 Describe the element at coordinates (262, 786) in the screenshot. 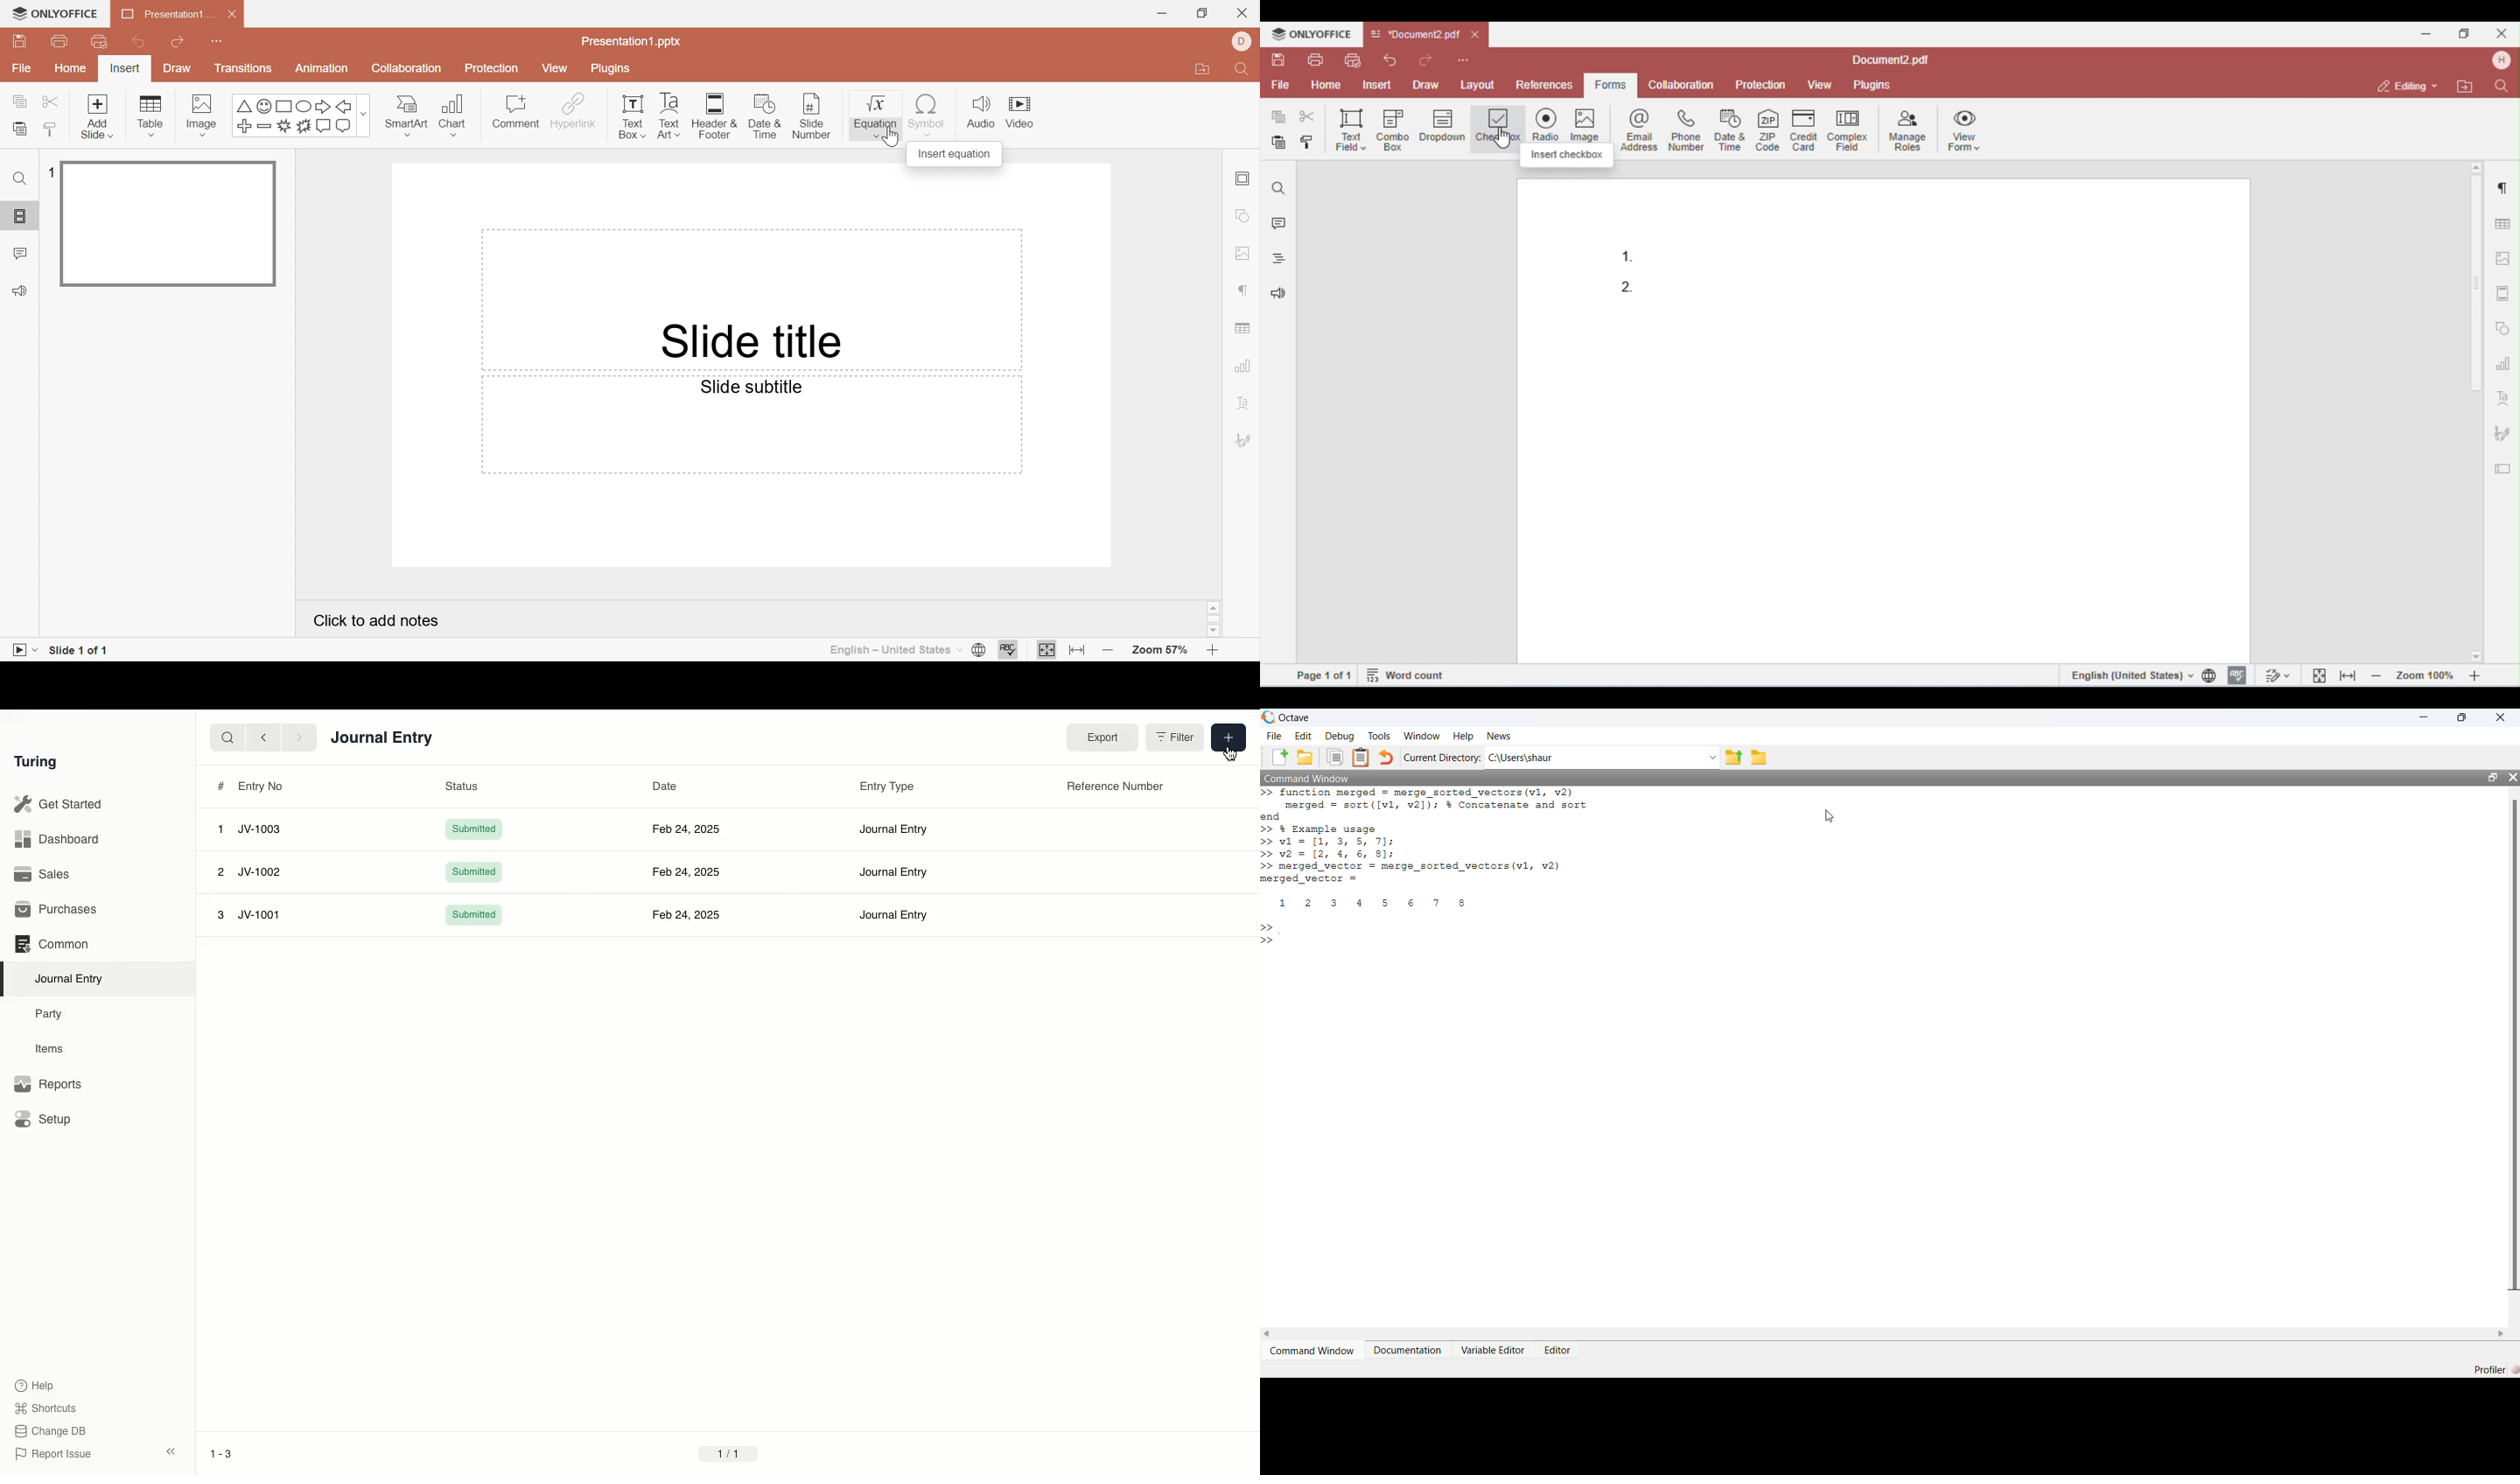

I see `Entry No` at that location.